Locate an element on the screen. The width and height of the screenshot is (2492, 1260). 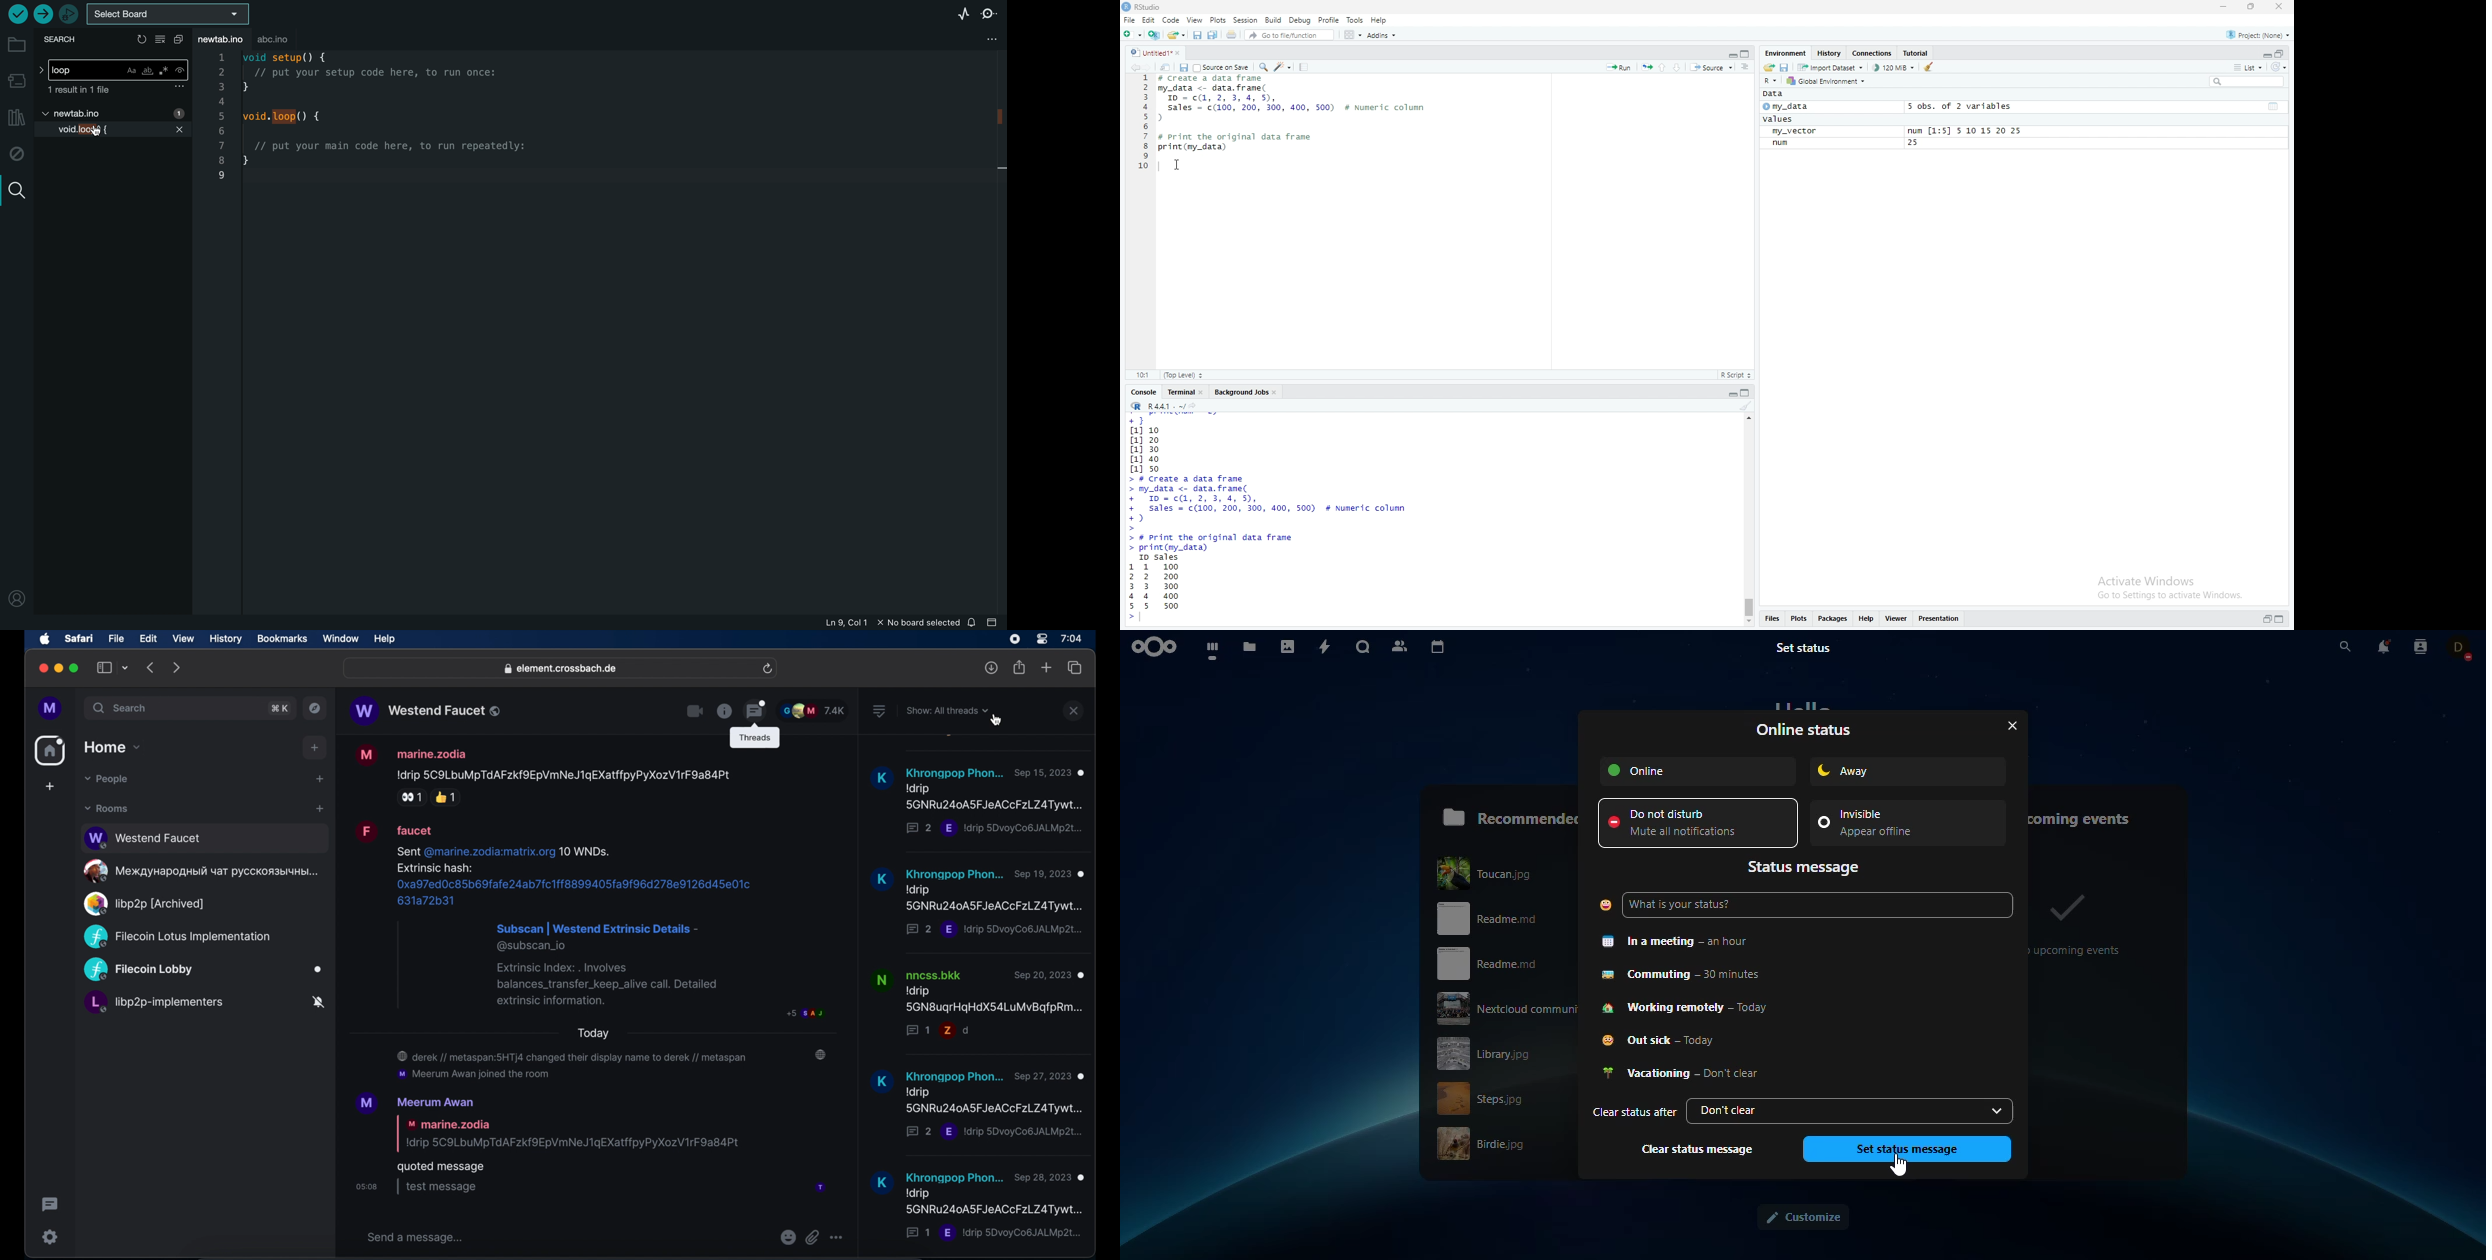
close is located at coordinates (1182, 54).